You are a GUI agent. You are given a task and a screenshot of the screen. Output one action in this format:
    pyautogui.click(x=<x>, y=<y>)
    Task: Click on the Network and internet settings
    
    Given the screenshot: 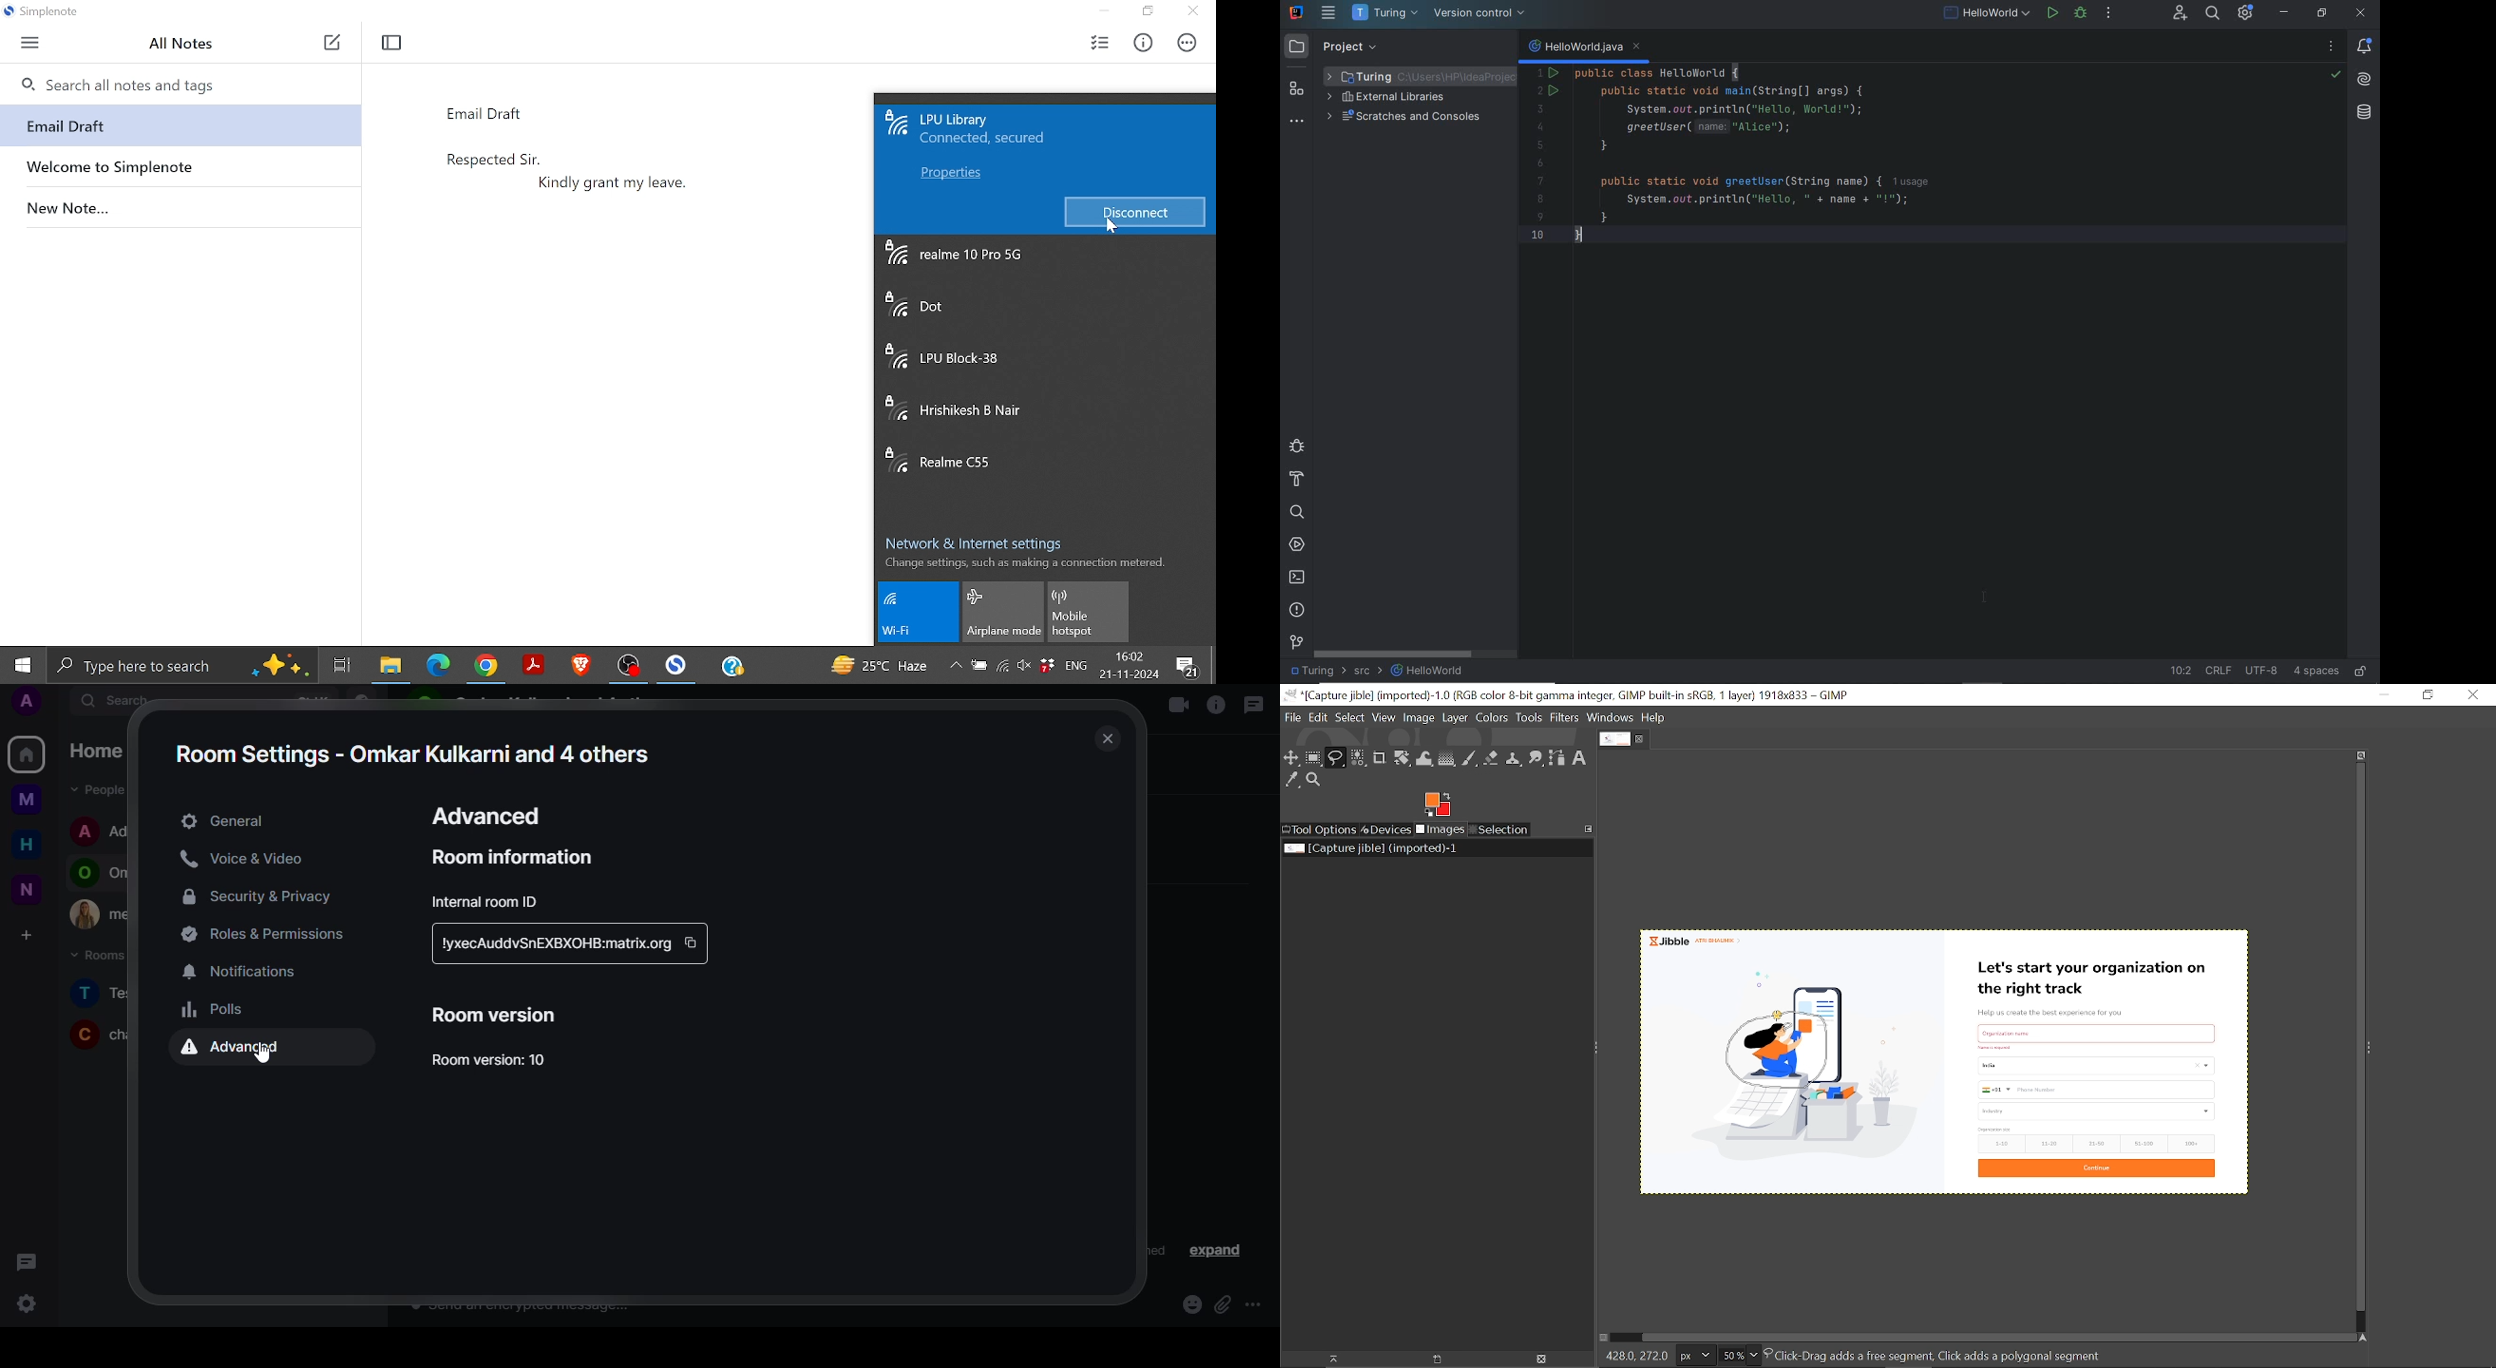 What is the action you would take?
    pyautogui.click(x=982, y=540)
    